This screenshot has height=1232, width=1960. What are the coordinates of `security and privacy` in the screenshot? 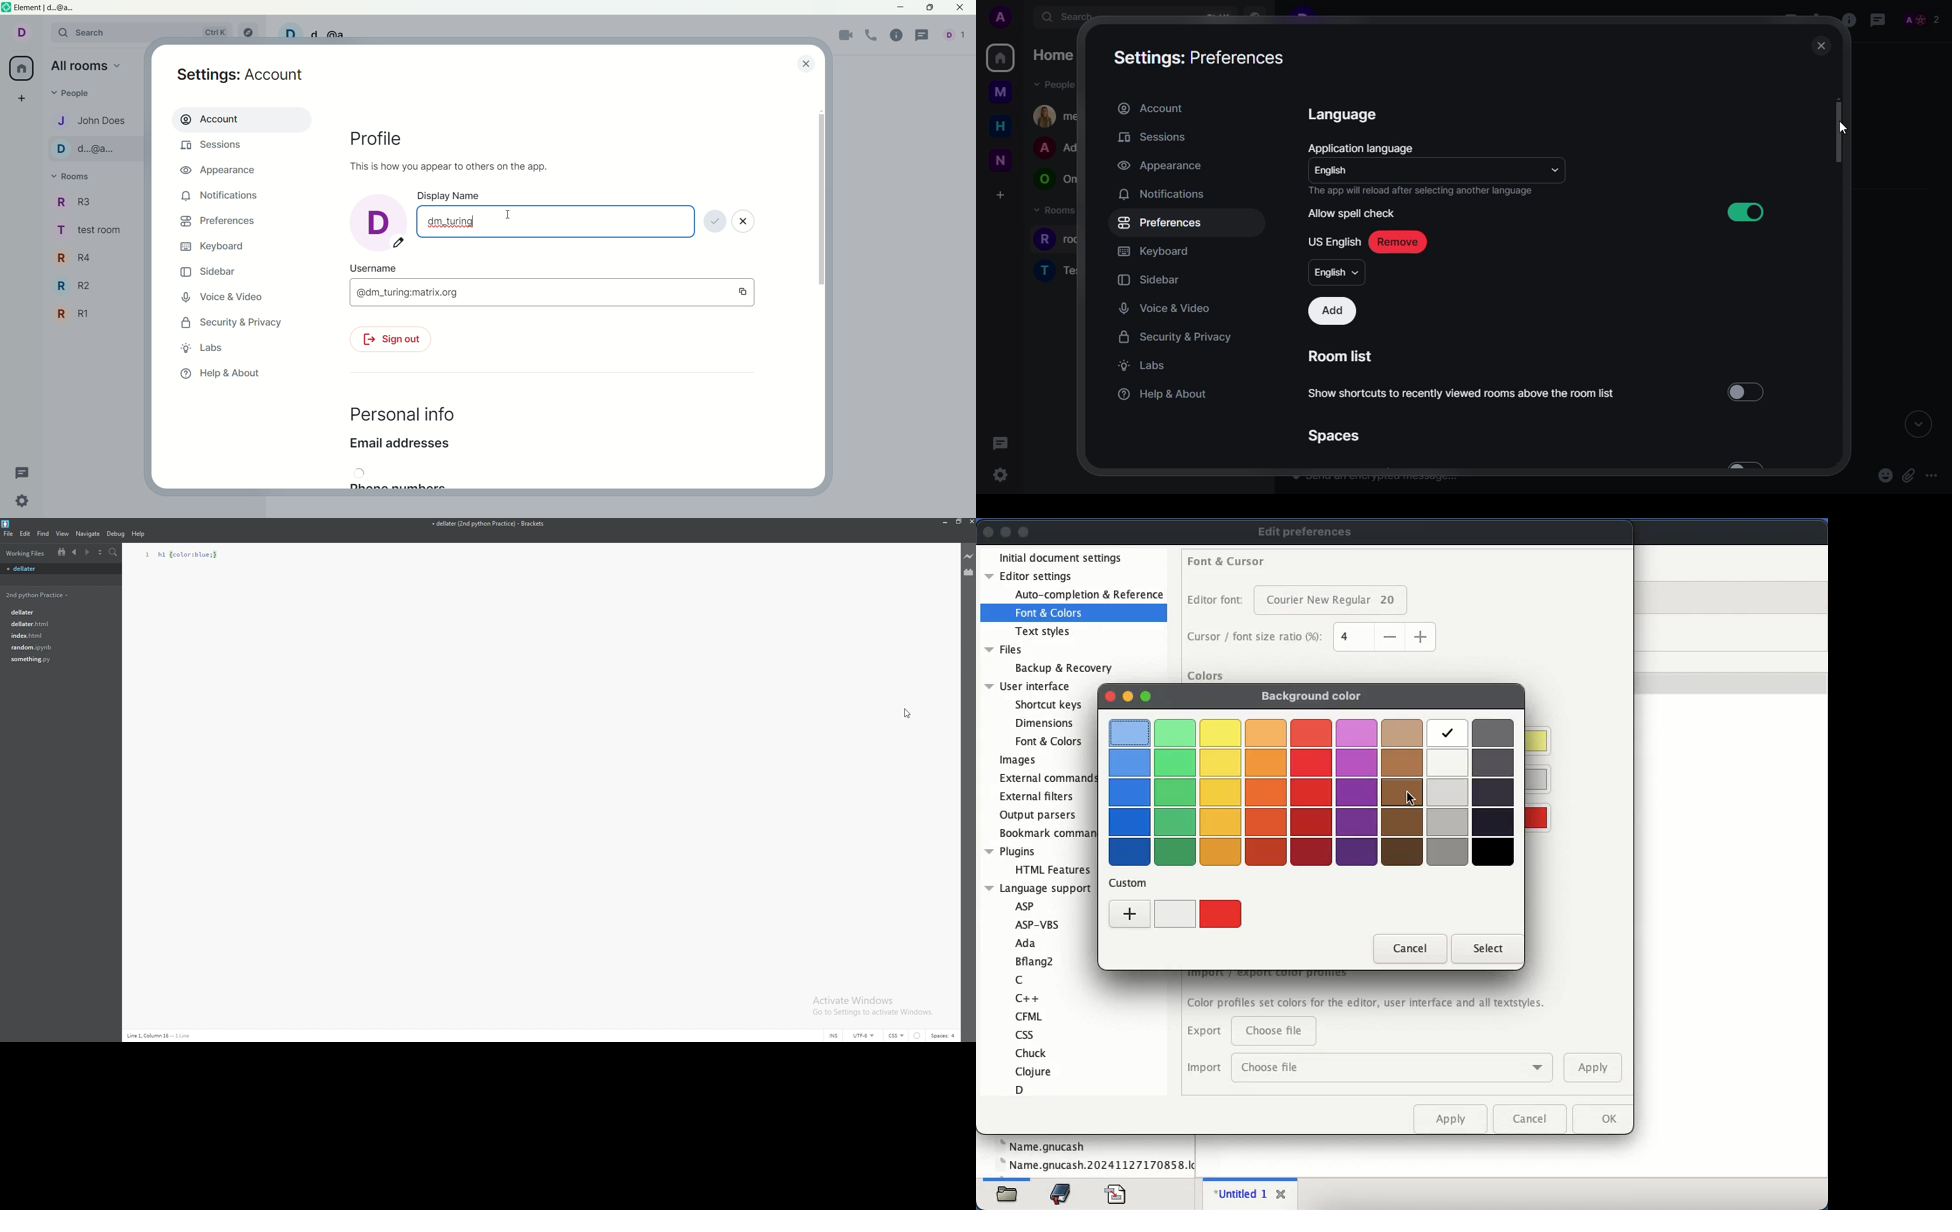 It's located at (228, 324).